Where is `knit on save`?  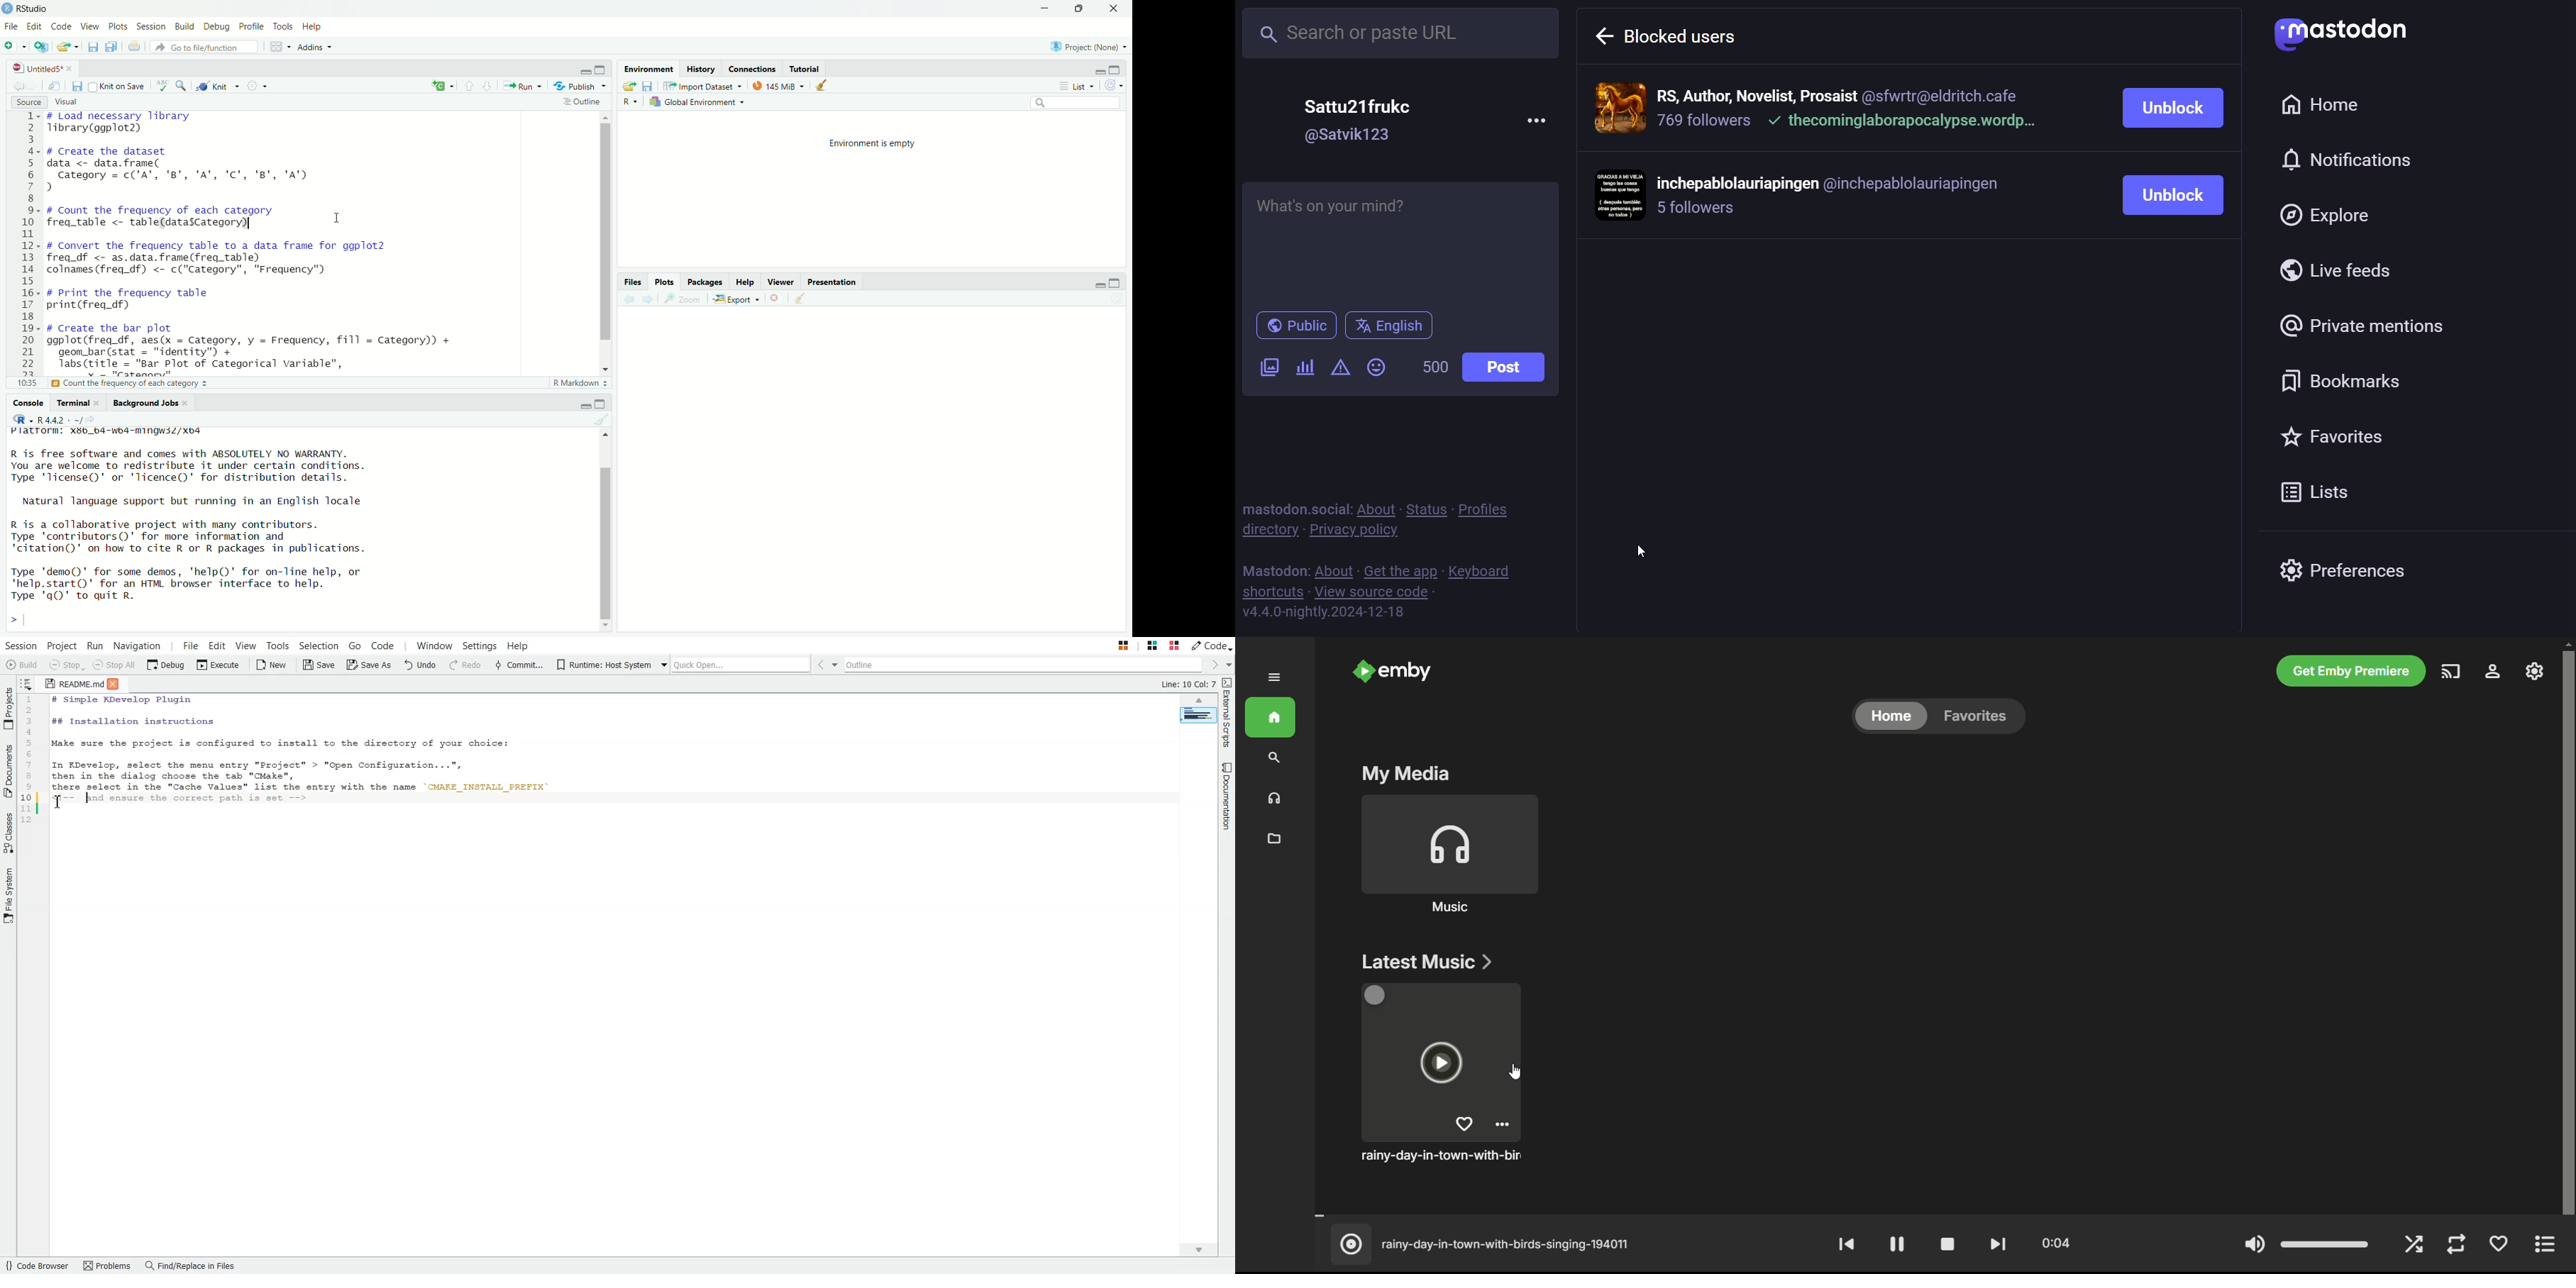
knit on save is located at coordinates (118, 87).